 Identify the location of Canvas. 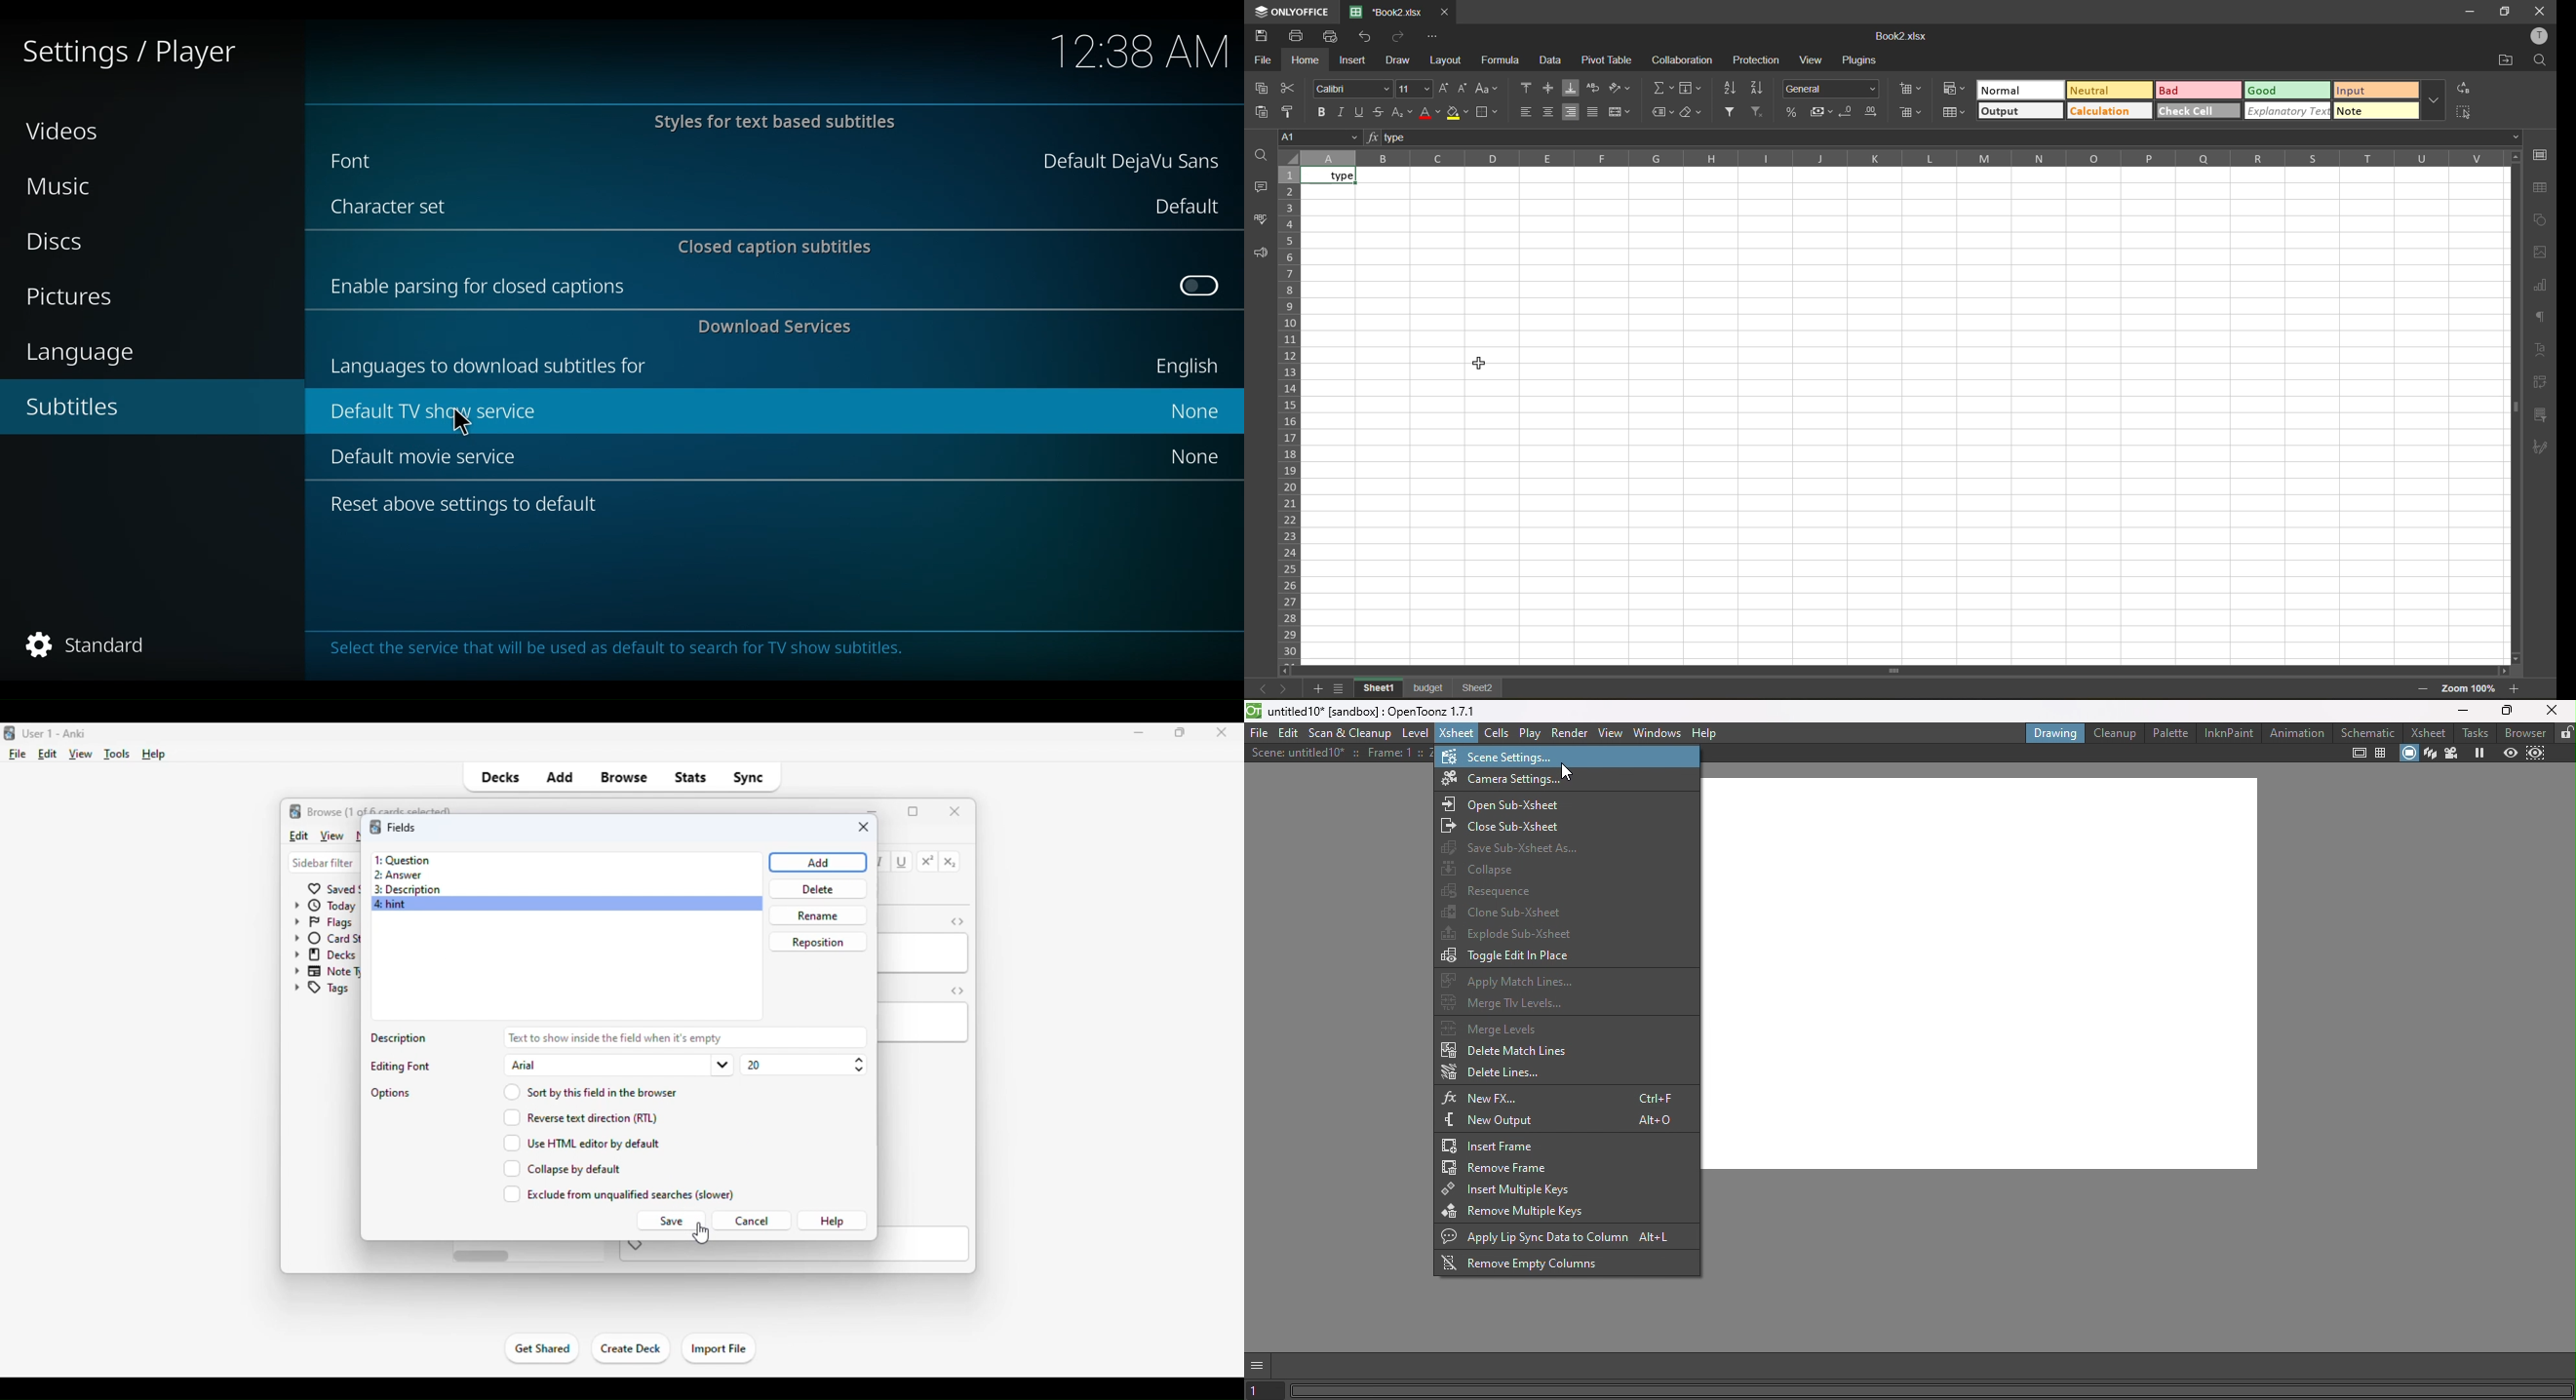
(1975, 984).